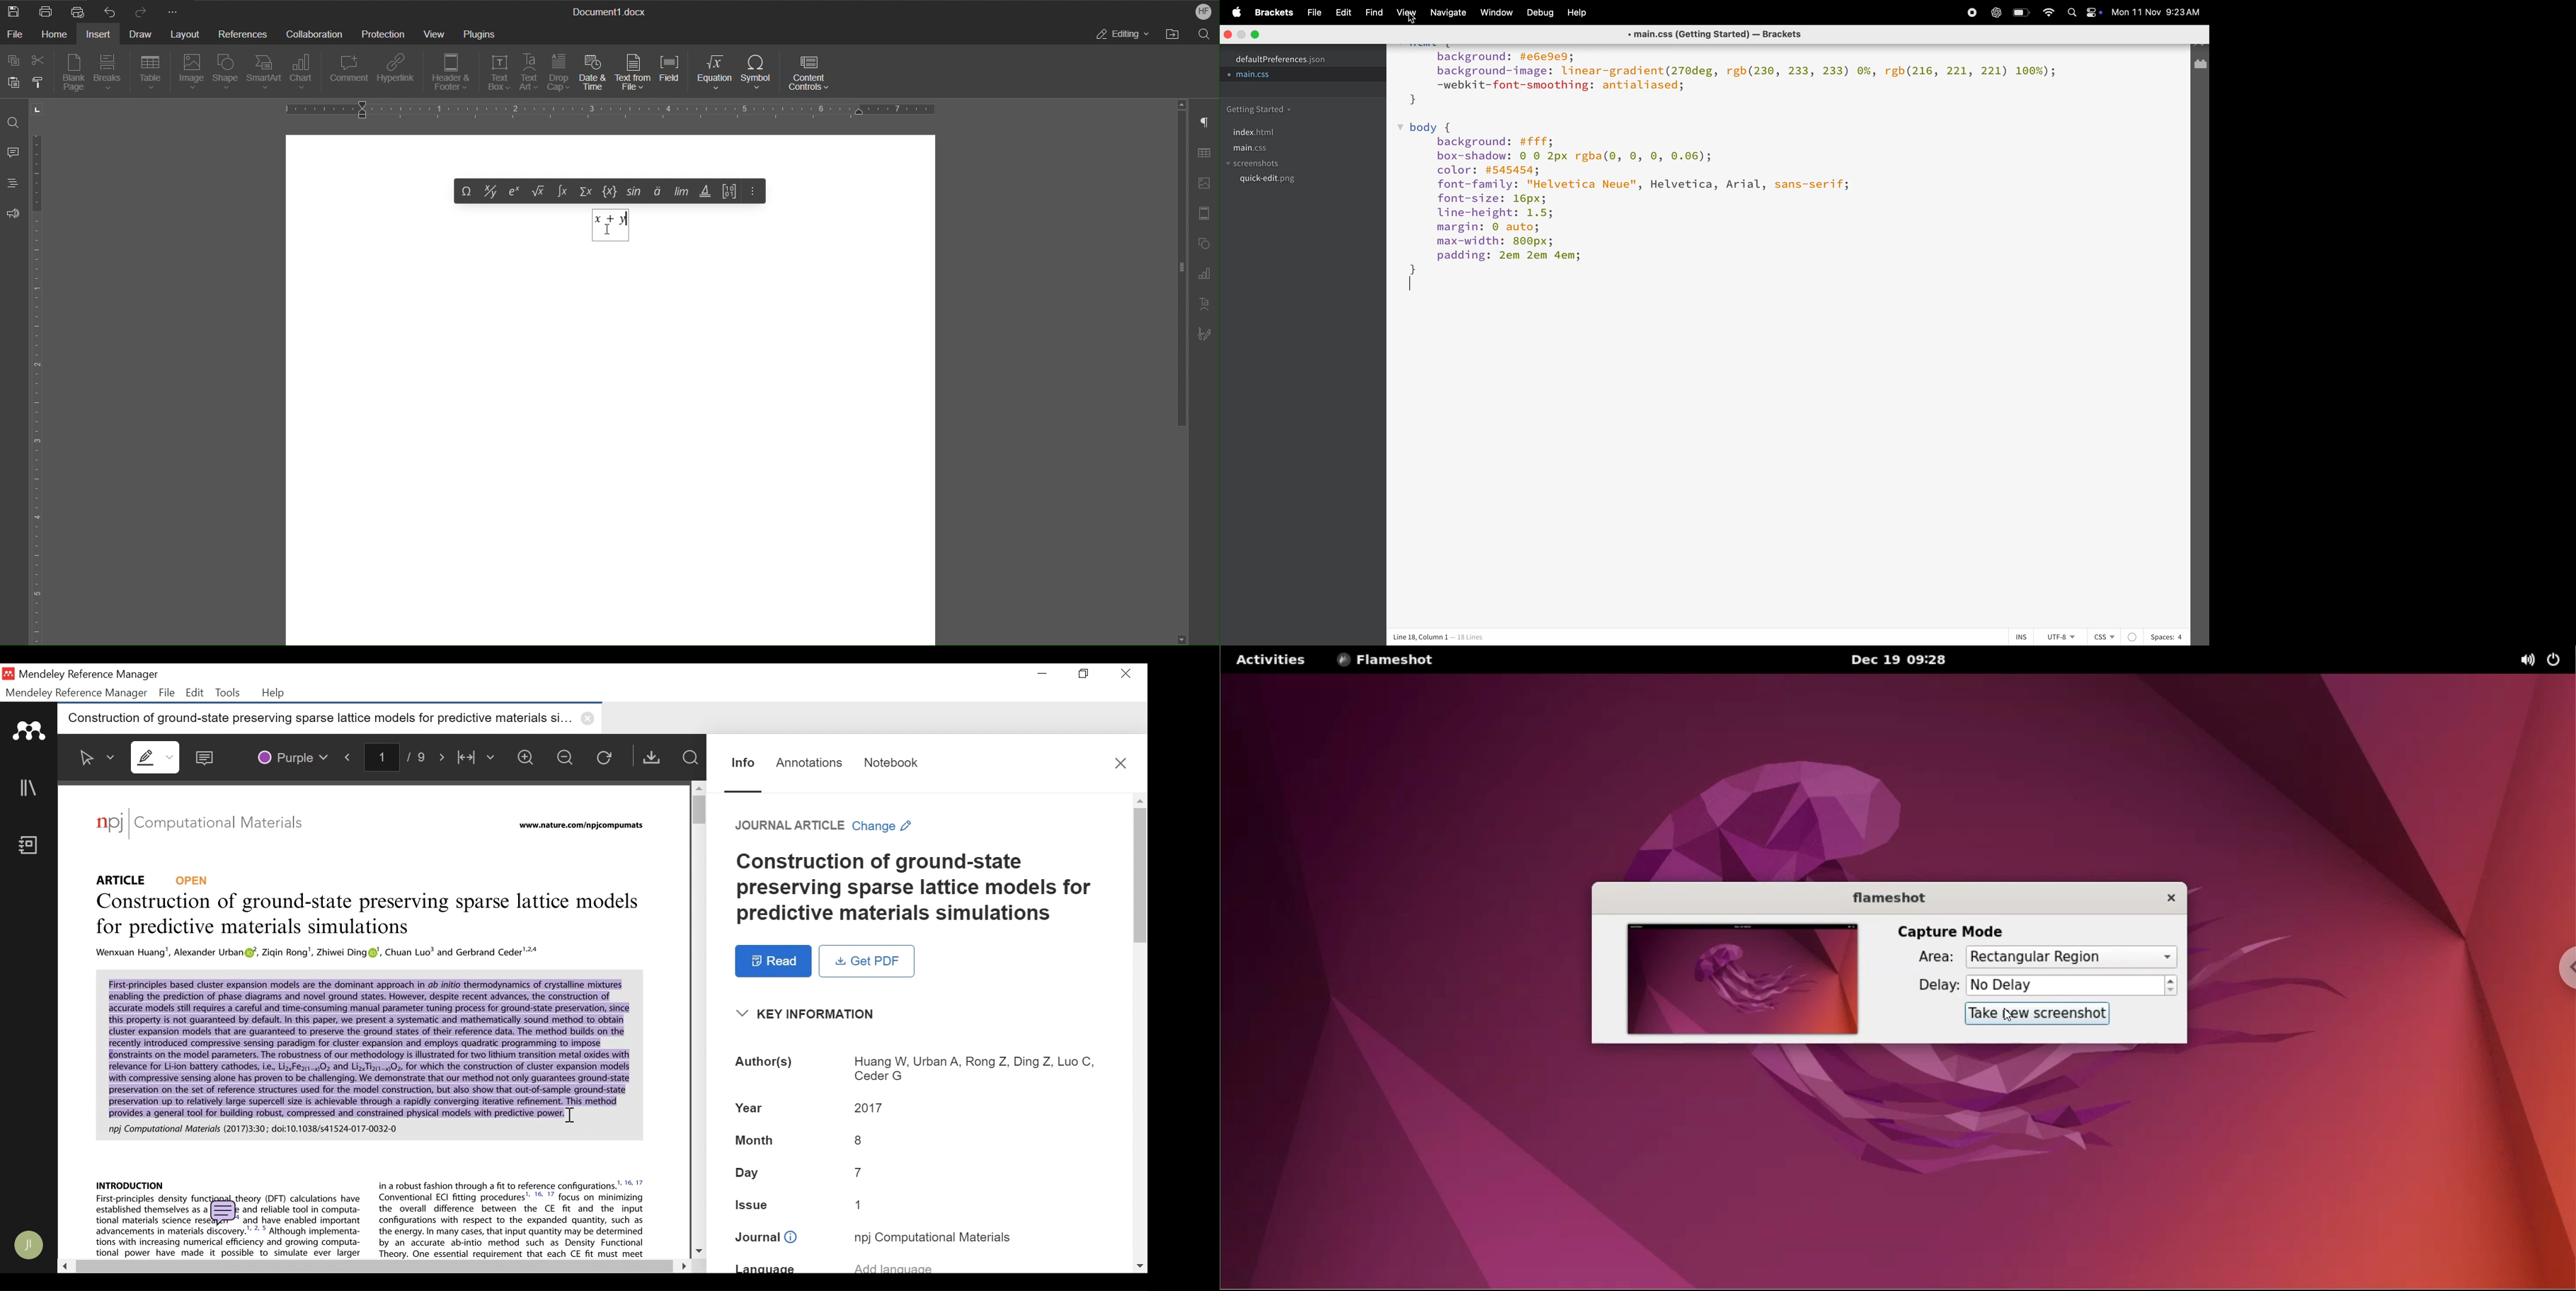 The height and width of the screenshot is (1316, 2576). I want to click on brackets, so click(1272, 14).